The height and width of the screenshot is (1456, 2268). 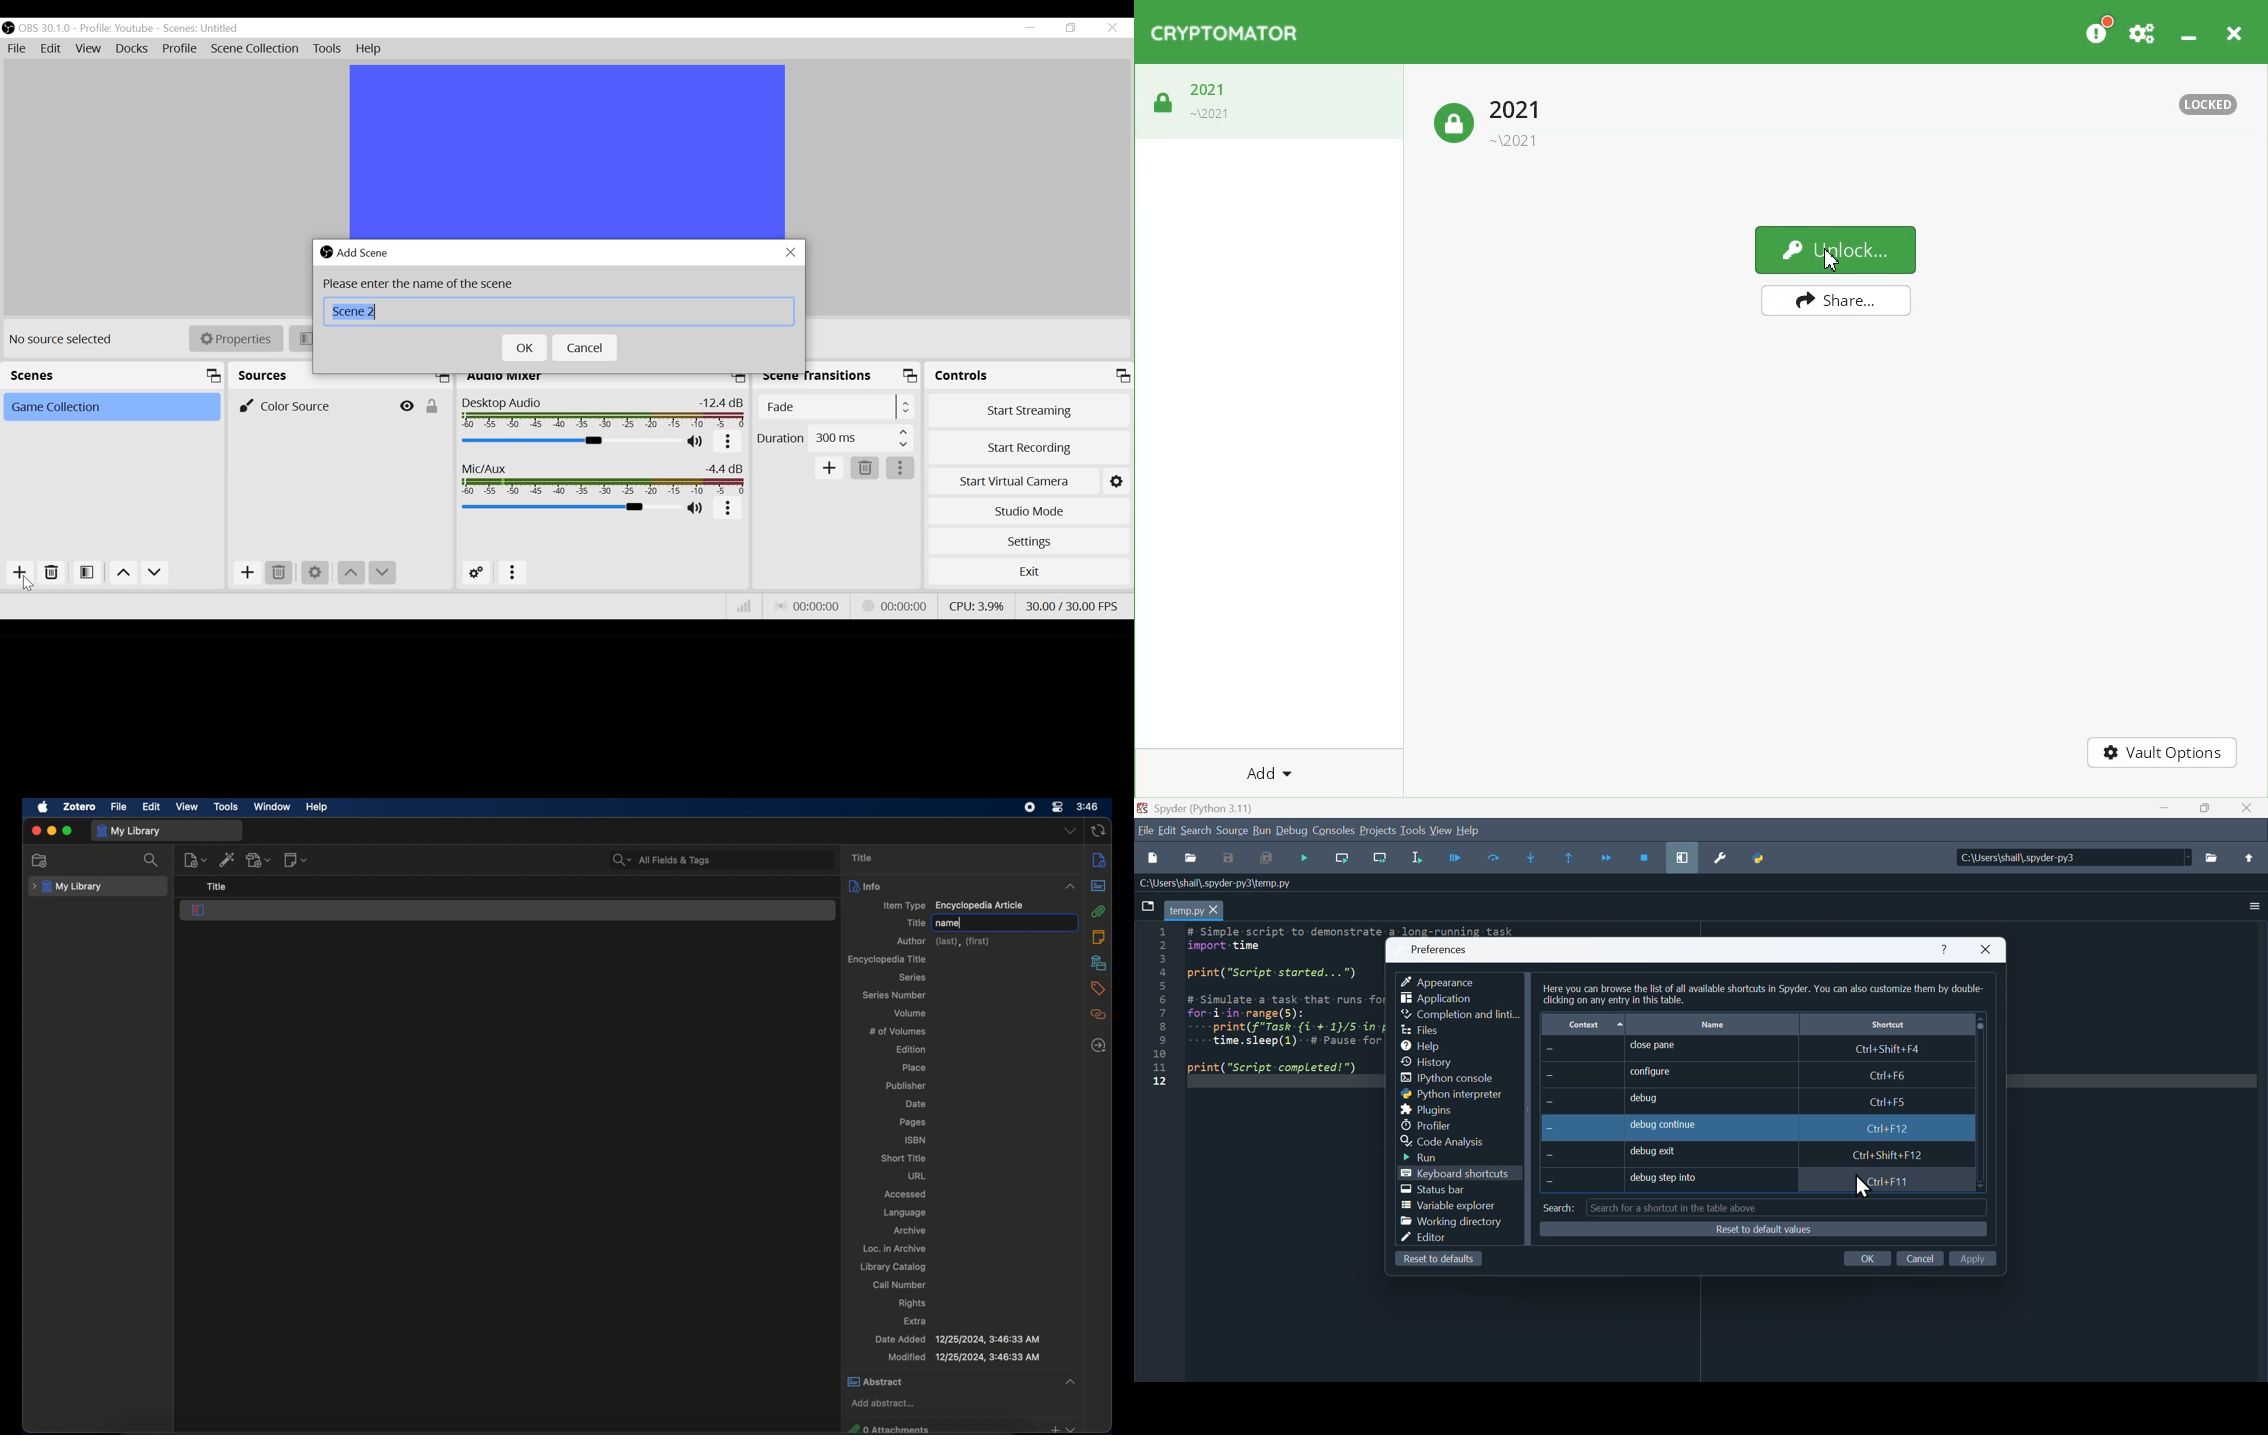 What do you see at coordinates (278, 573) in the screenshot?
I see `Delete` at bounding box center [278, 573].